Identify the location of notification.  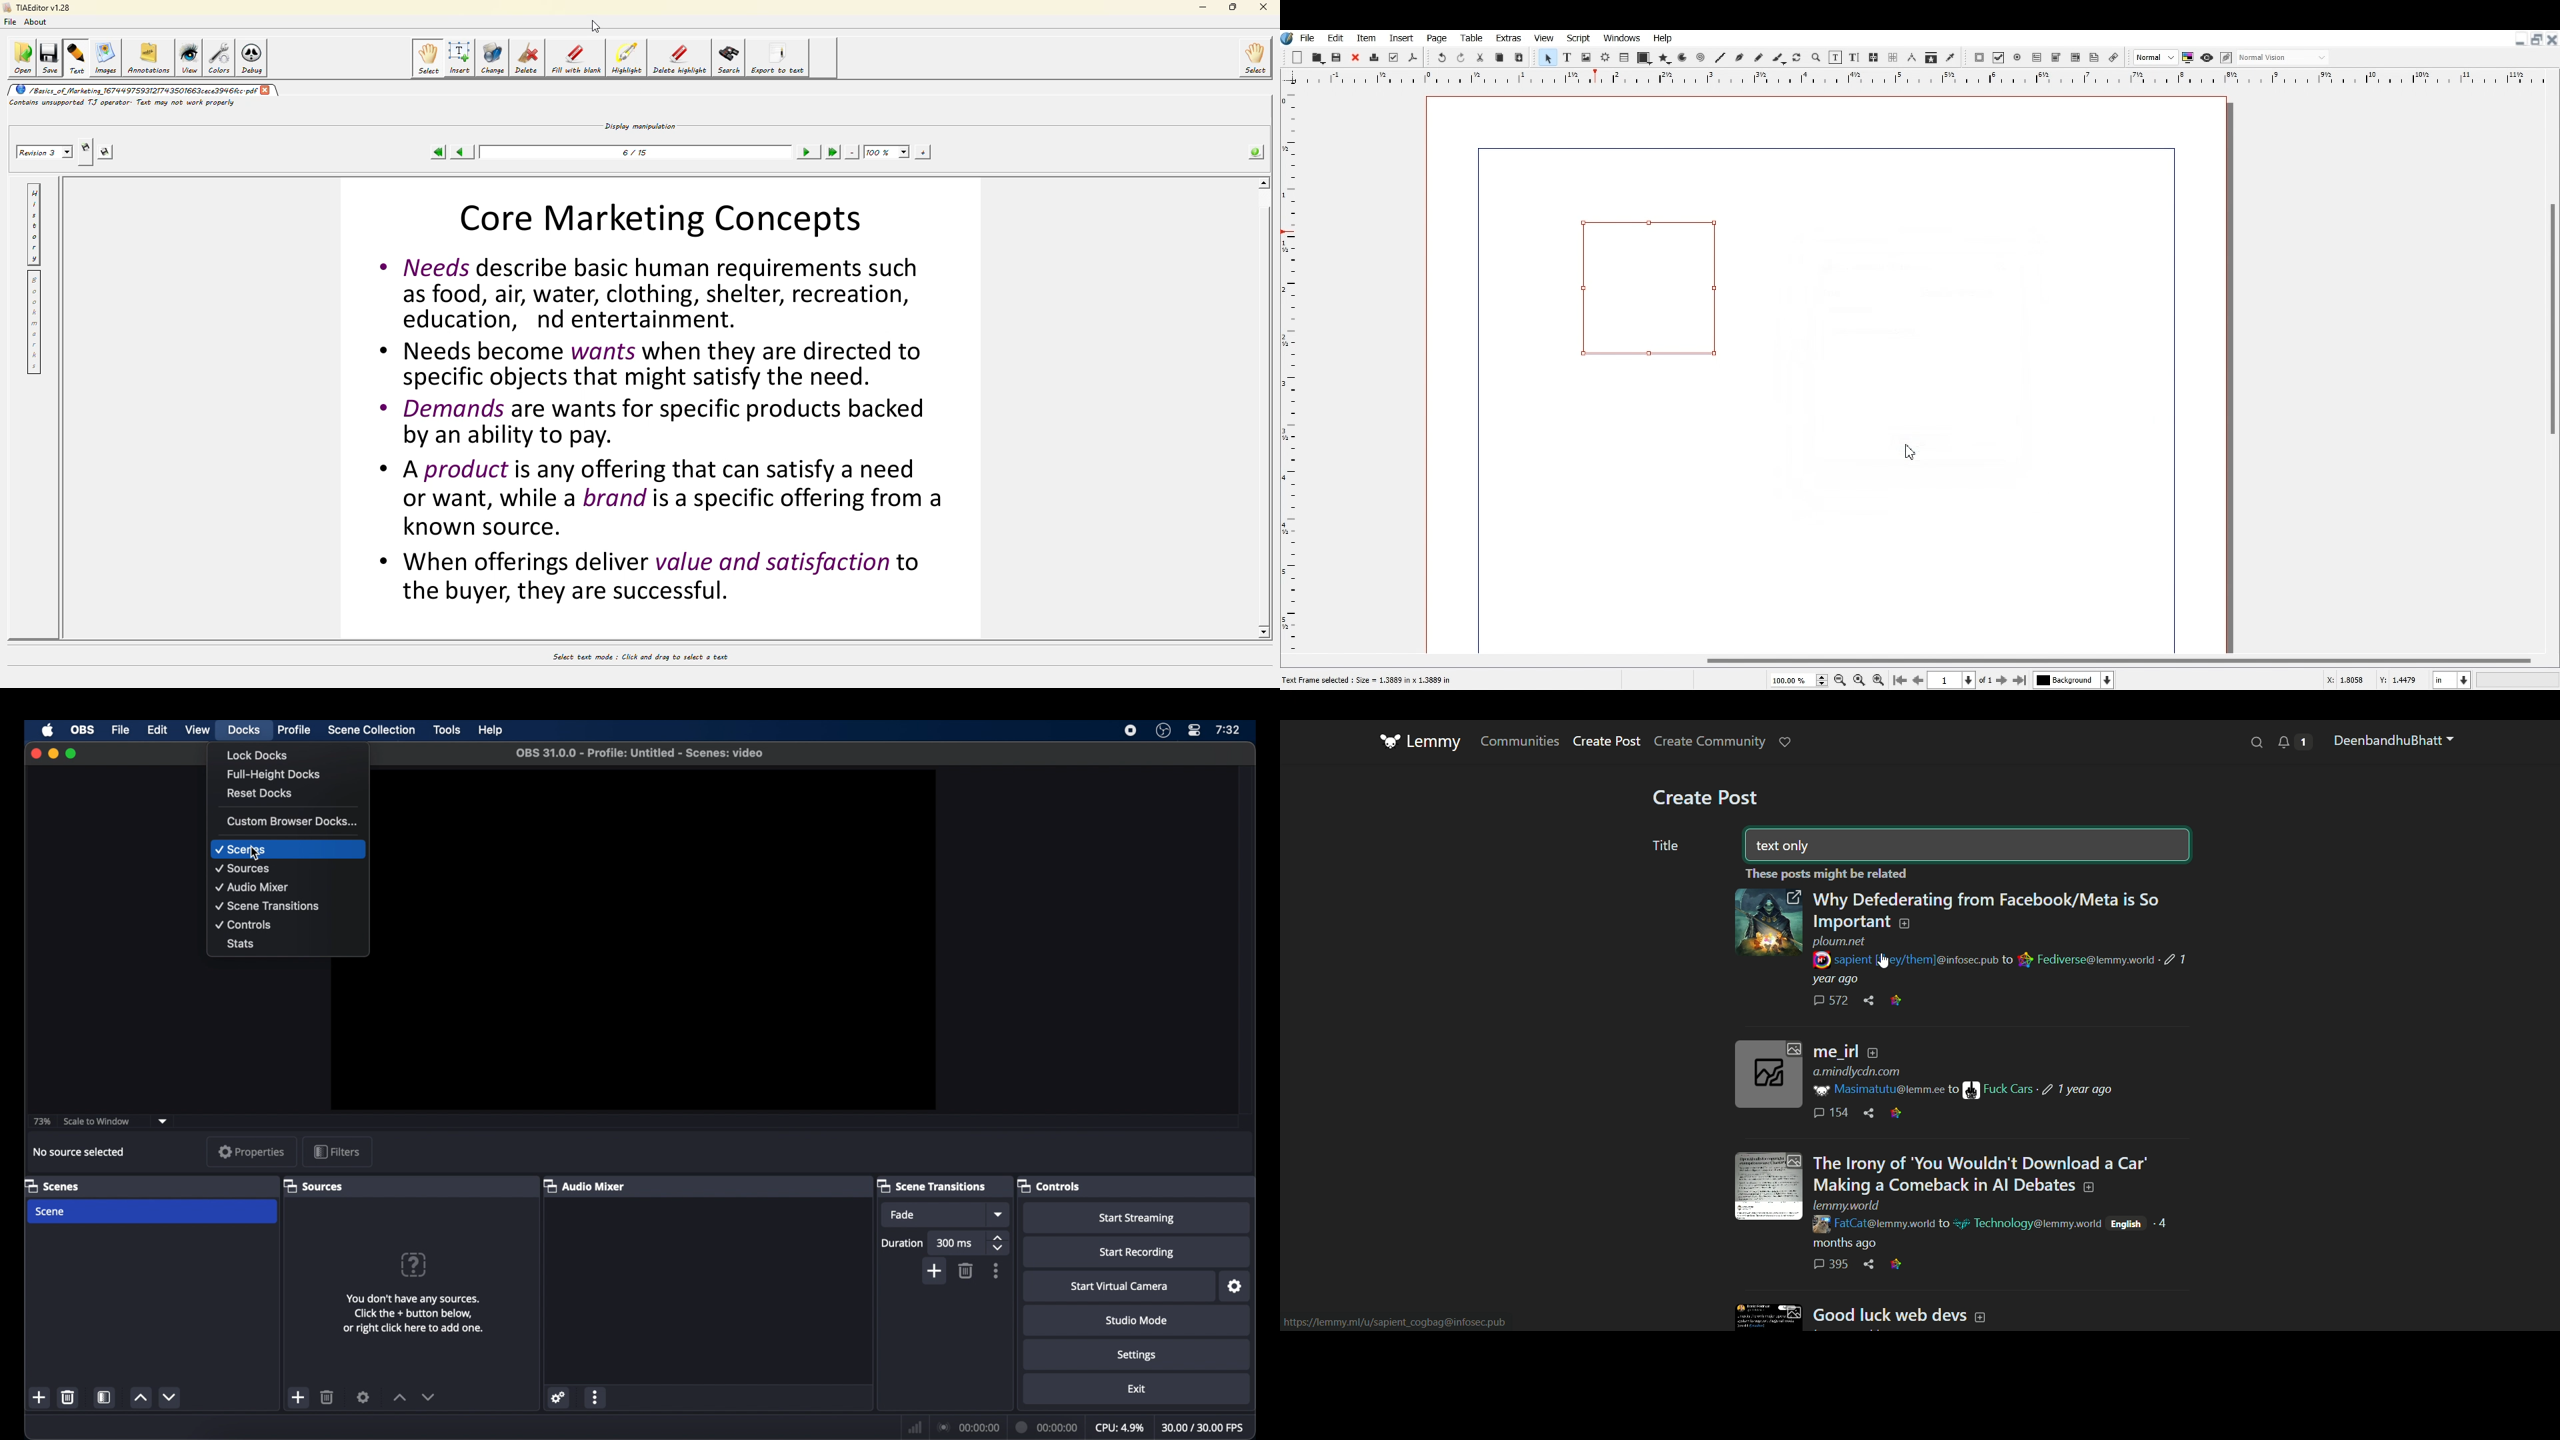
(2293, 743).